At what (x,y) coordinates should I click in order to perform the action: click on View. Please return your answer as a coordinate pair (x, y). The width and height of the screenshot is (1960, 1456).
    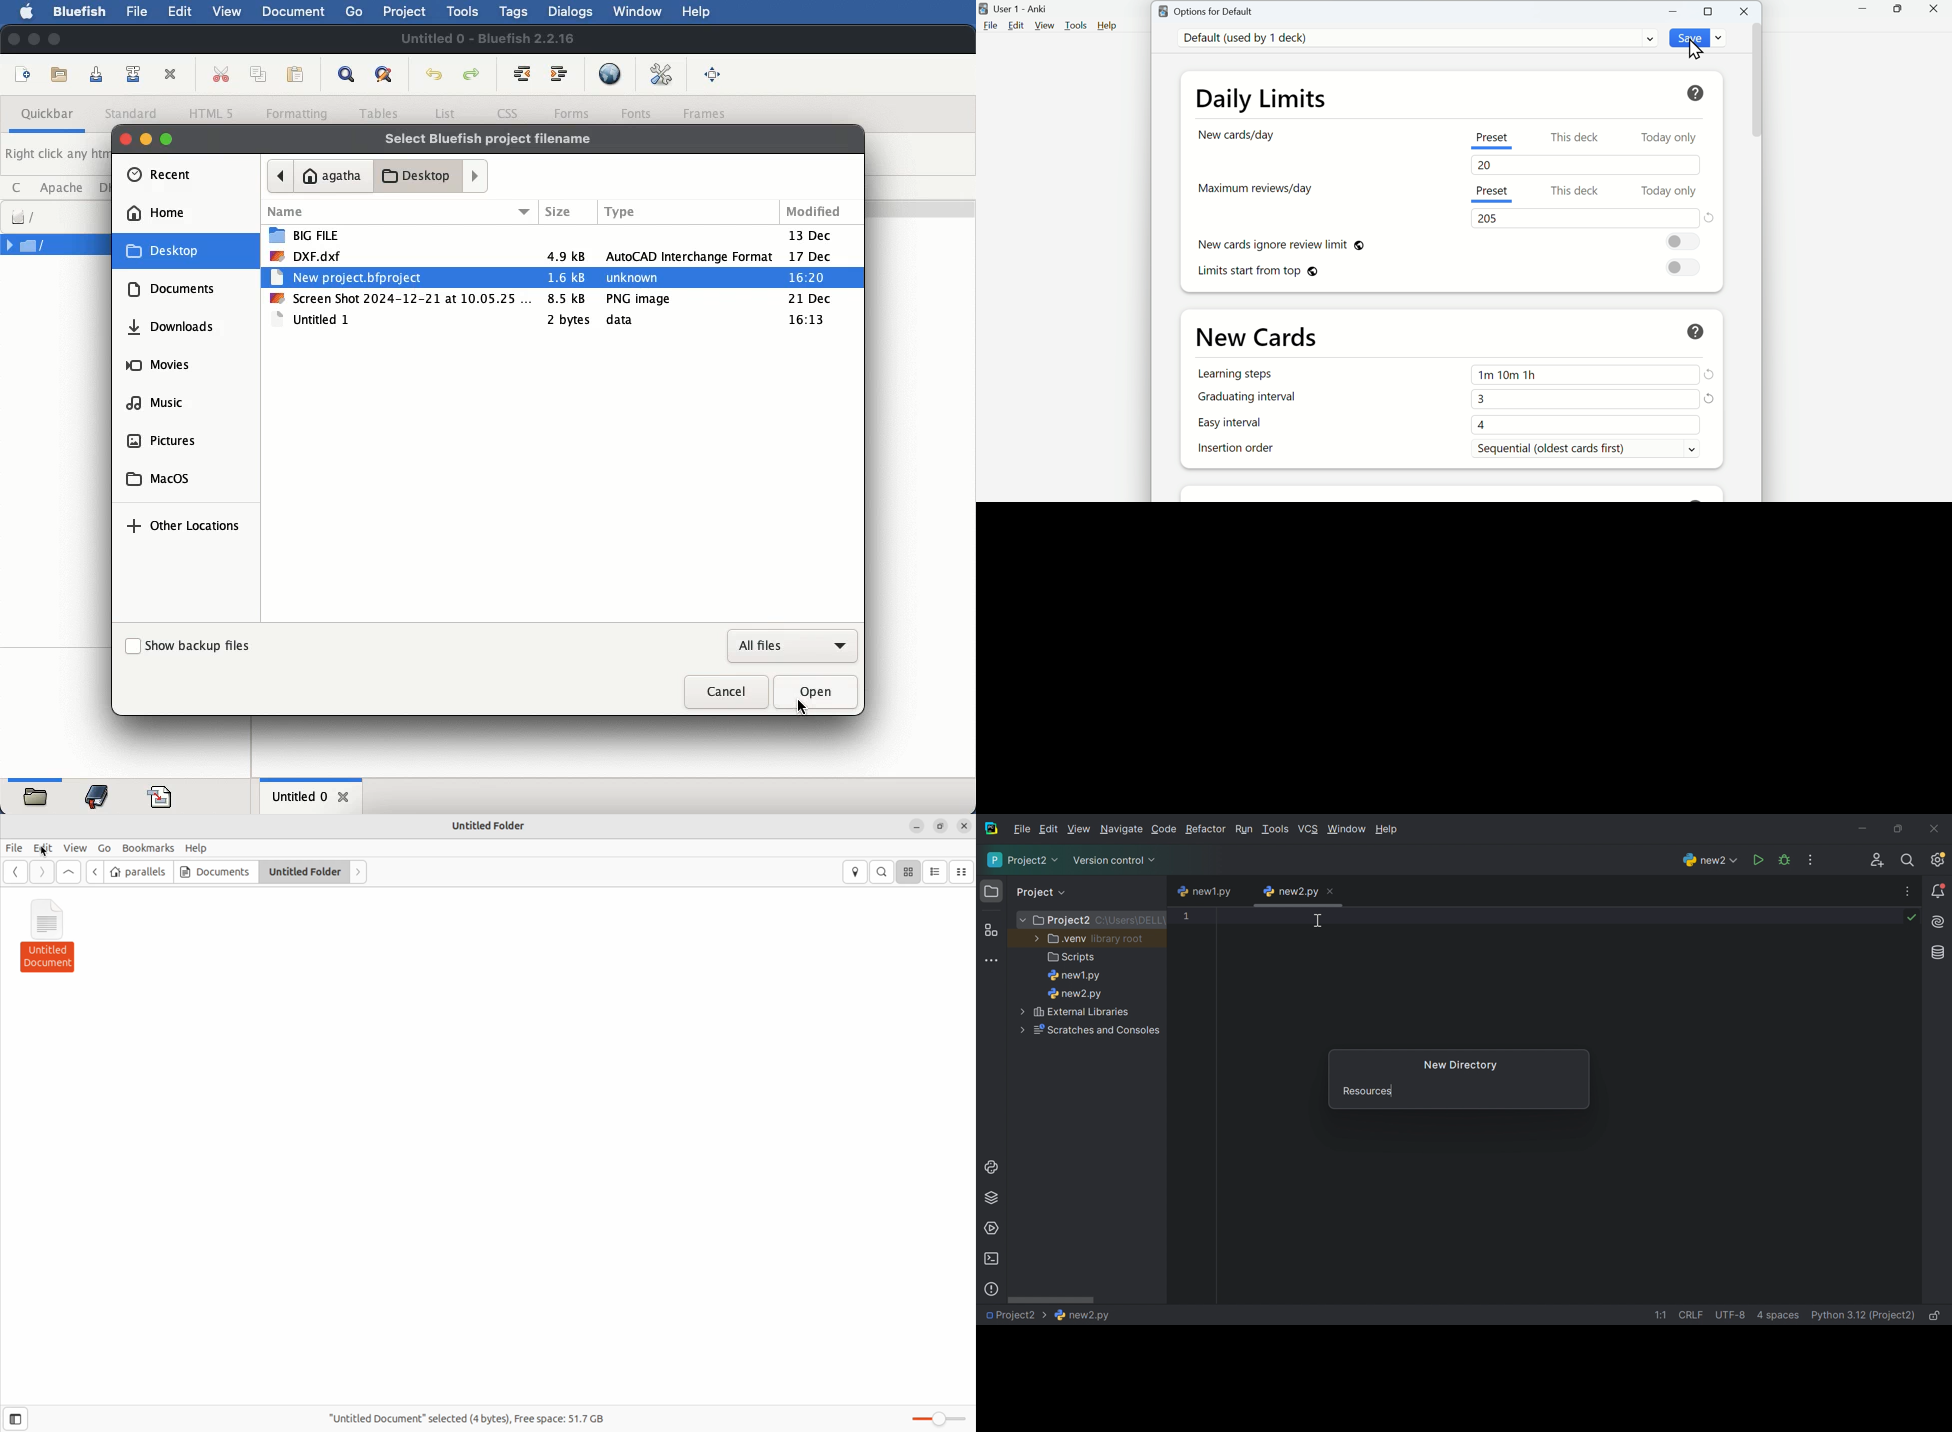
    Looking at the image, I should click on (1046, 25).